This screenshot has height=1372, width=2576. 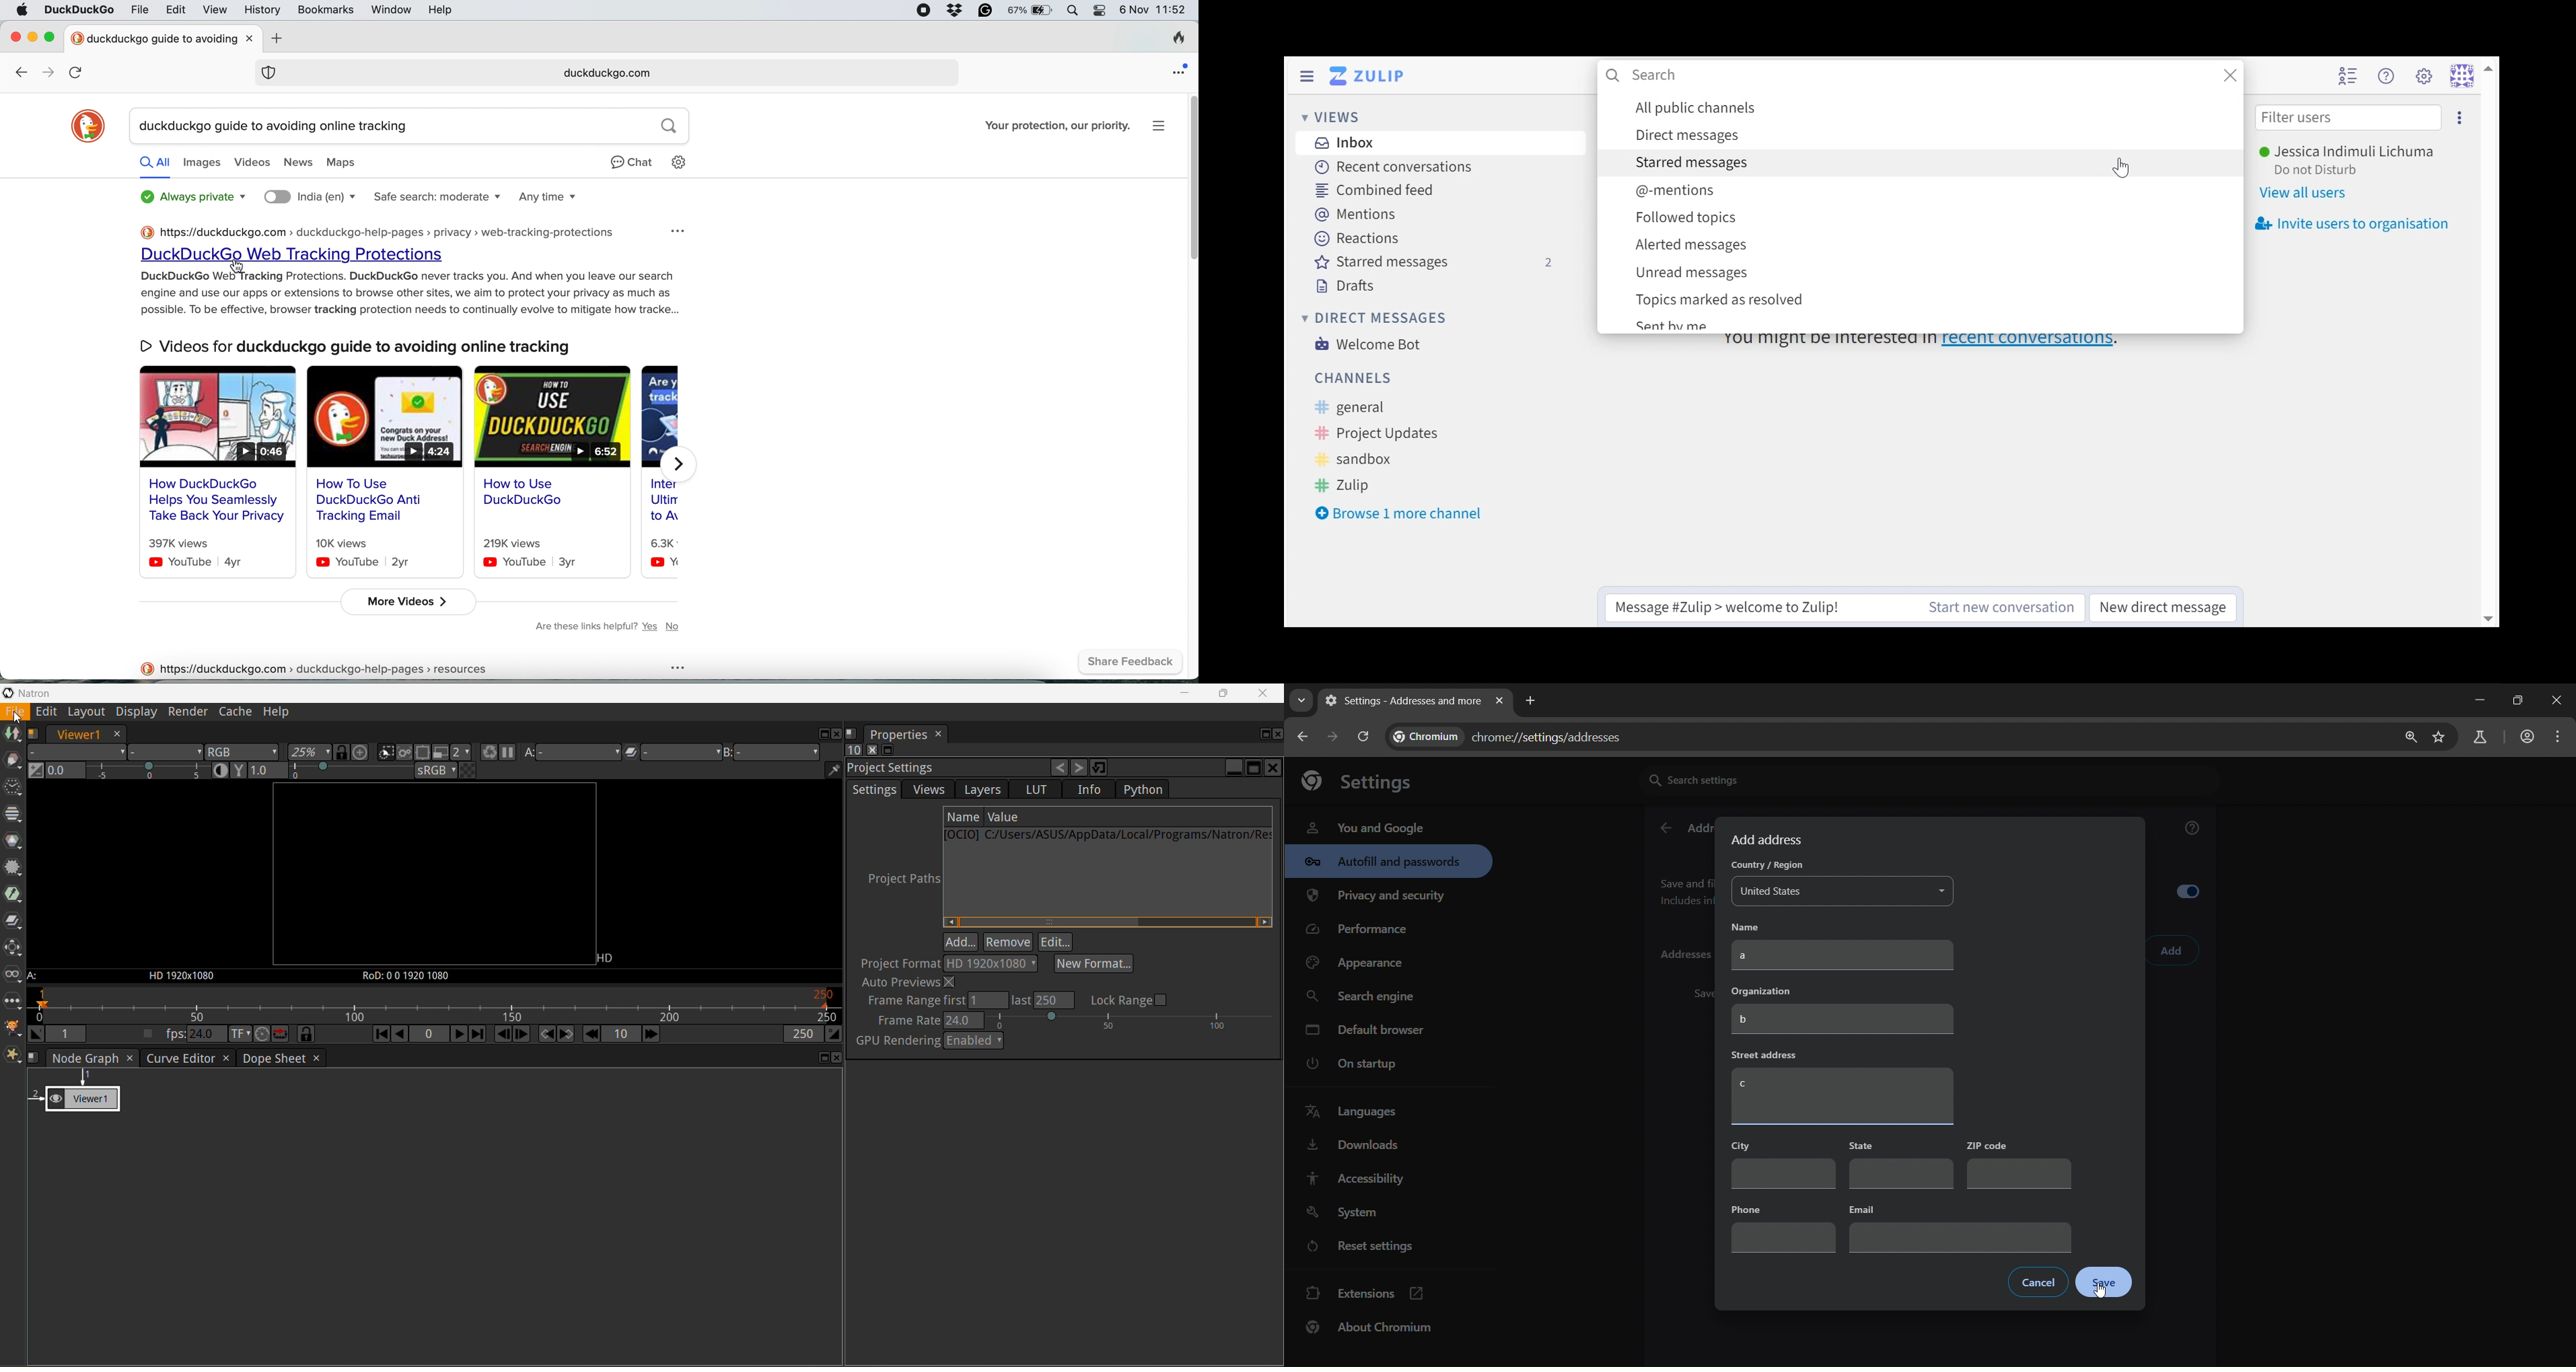 I want to click on settings, so click(x=1364, y=780).